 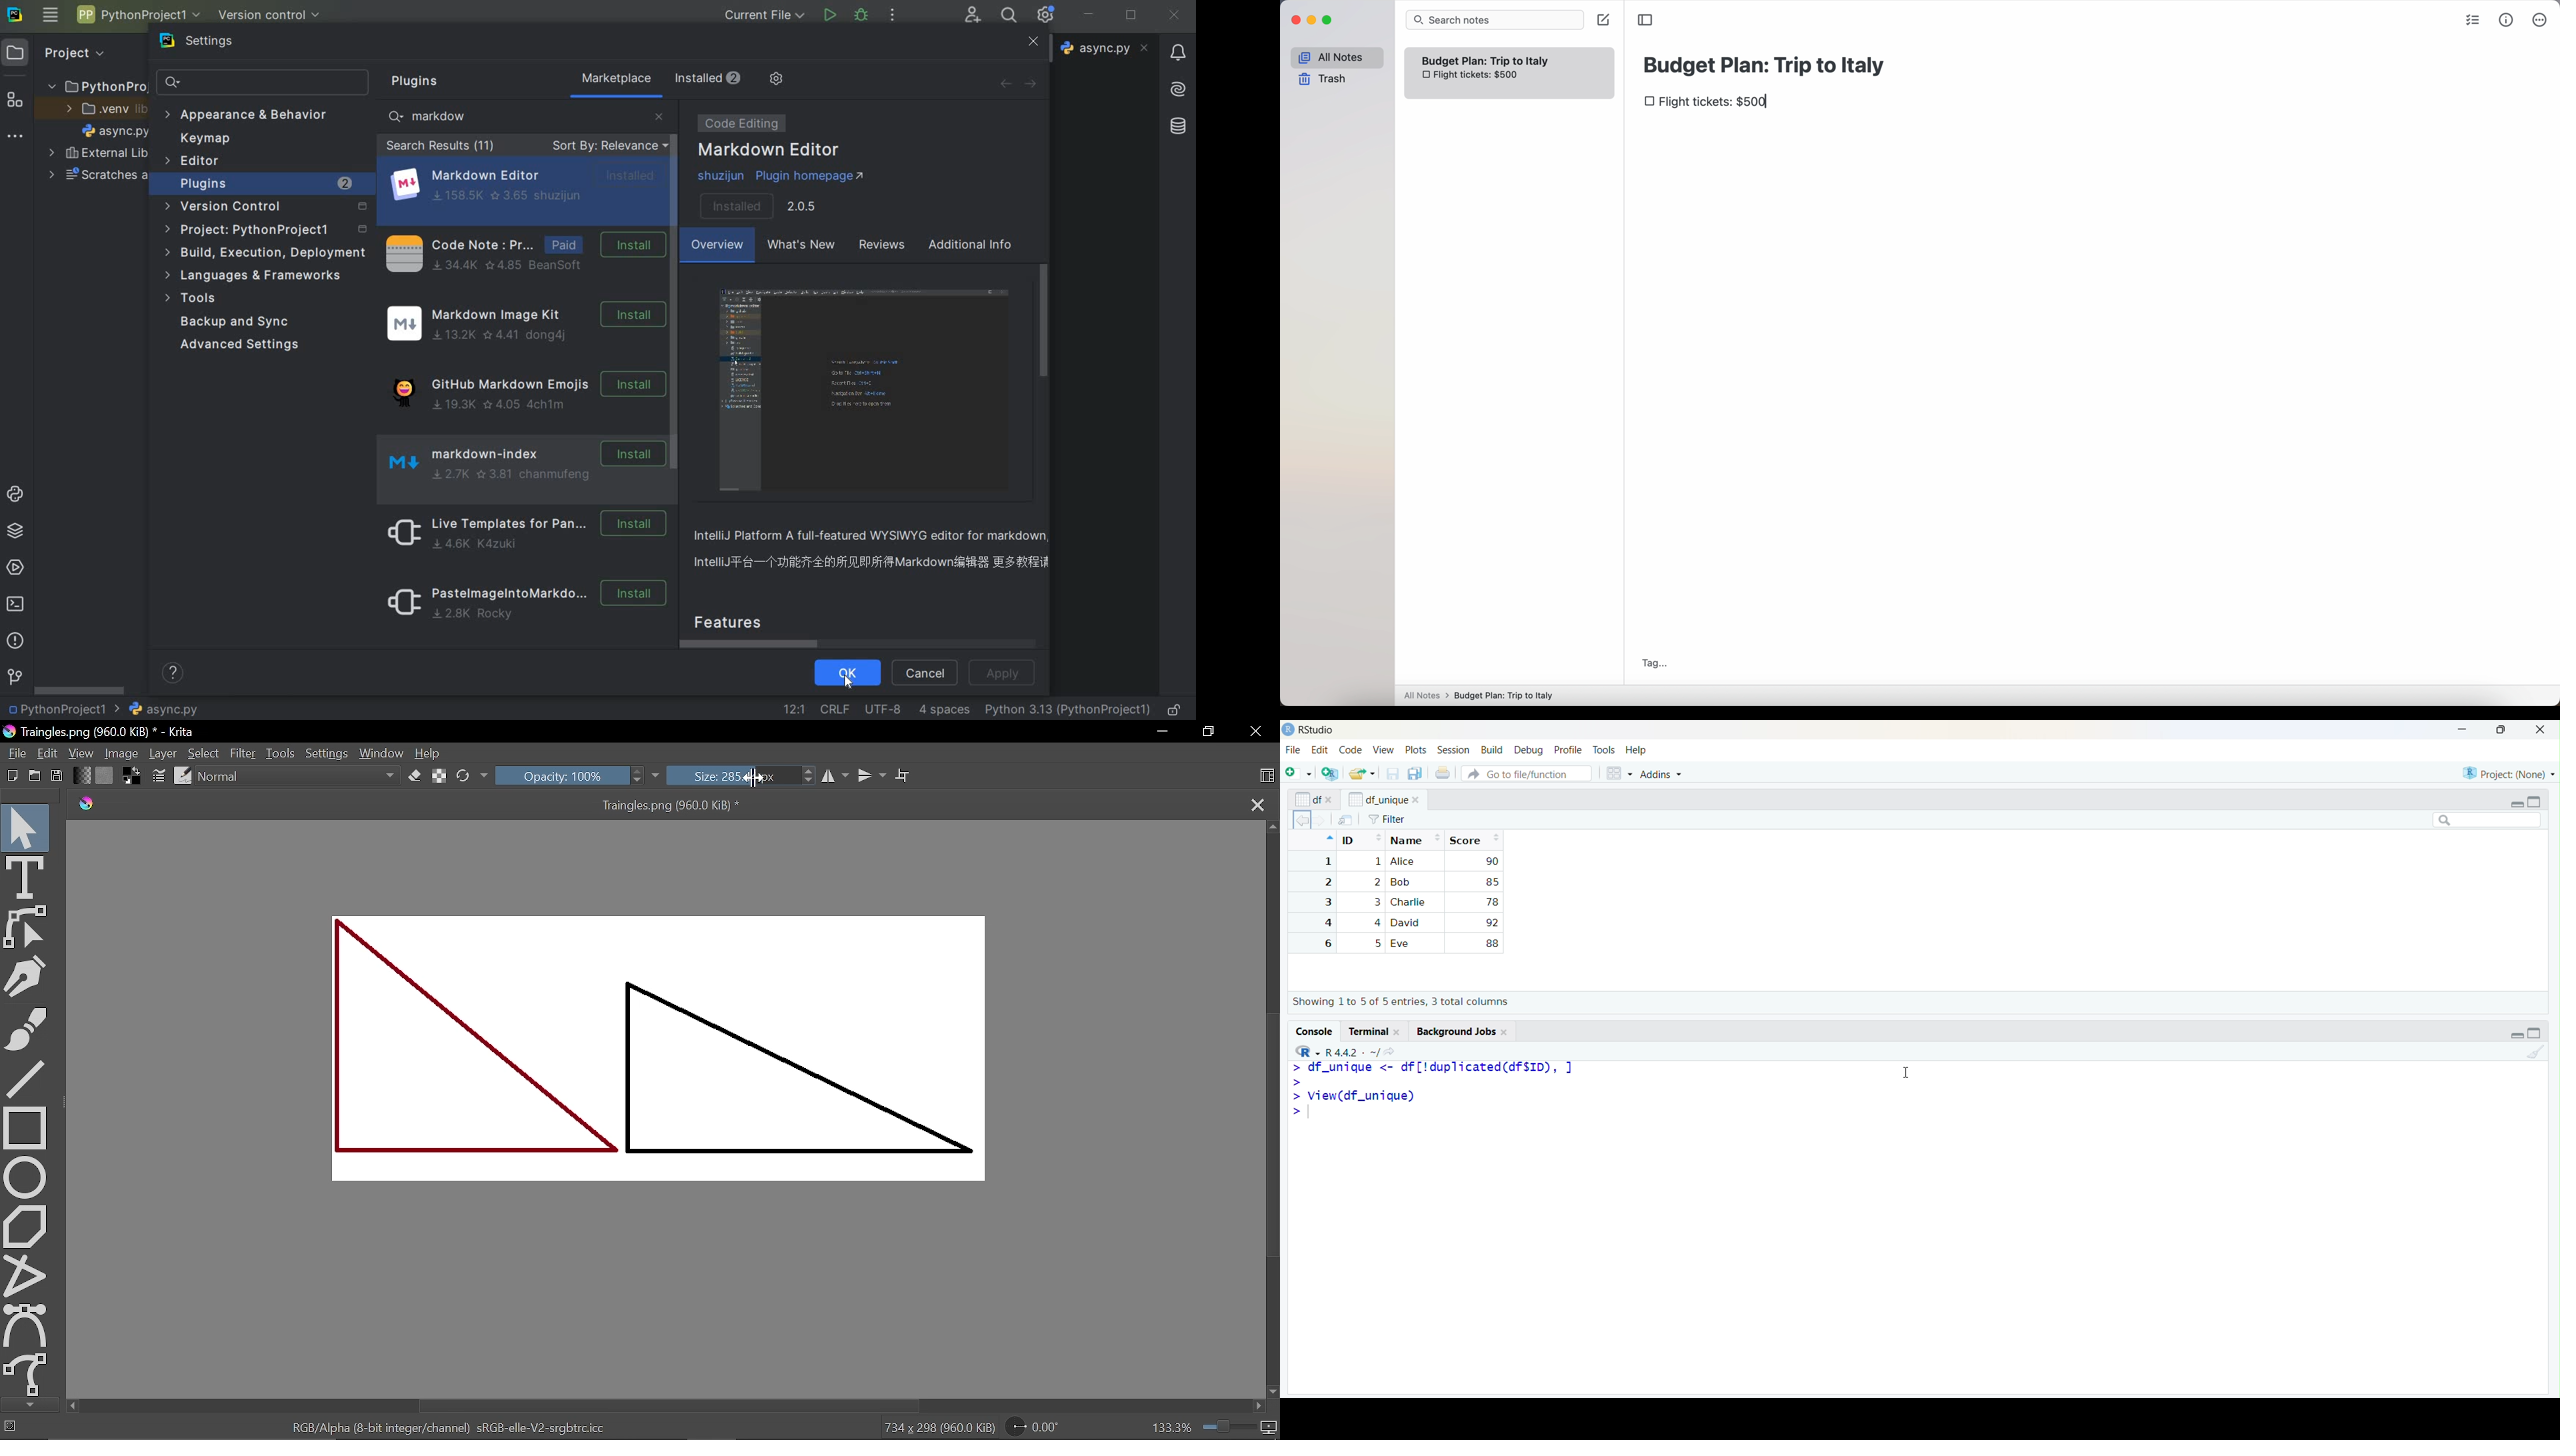 I want to click on Cursor, so click(x=753, y=779).